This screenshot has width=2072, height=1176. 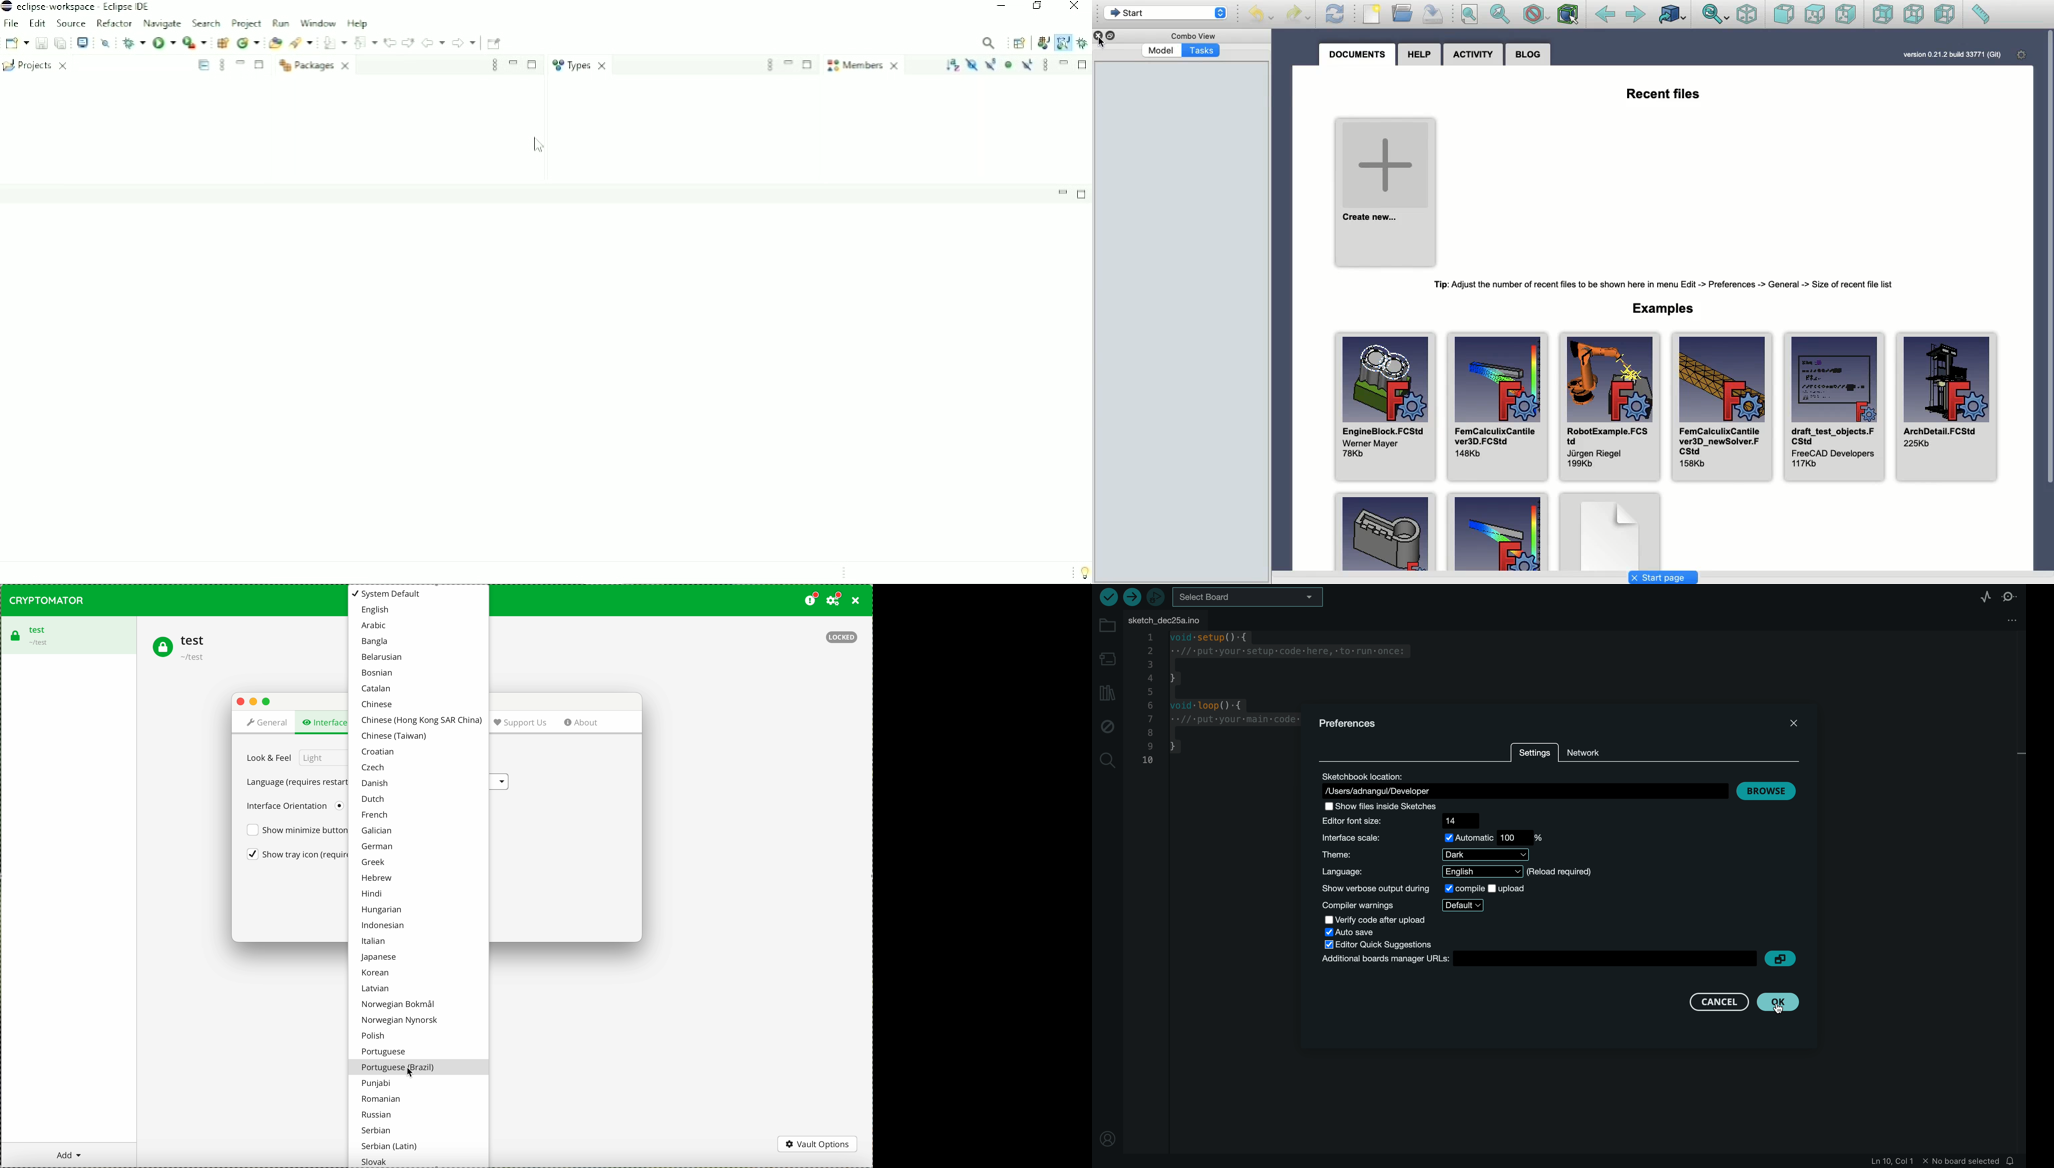 What do you see at coordinates (392, 594) in the screenshot?
I see `system default` at bounding box center [392, 594].